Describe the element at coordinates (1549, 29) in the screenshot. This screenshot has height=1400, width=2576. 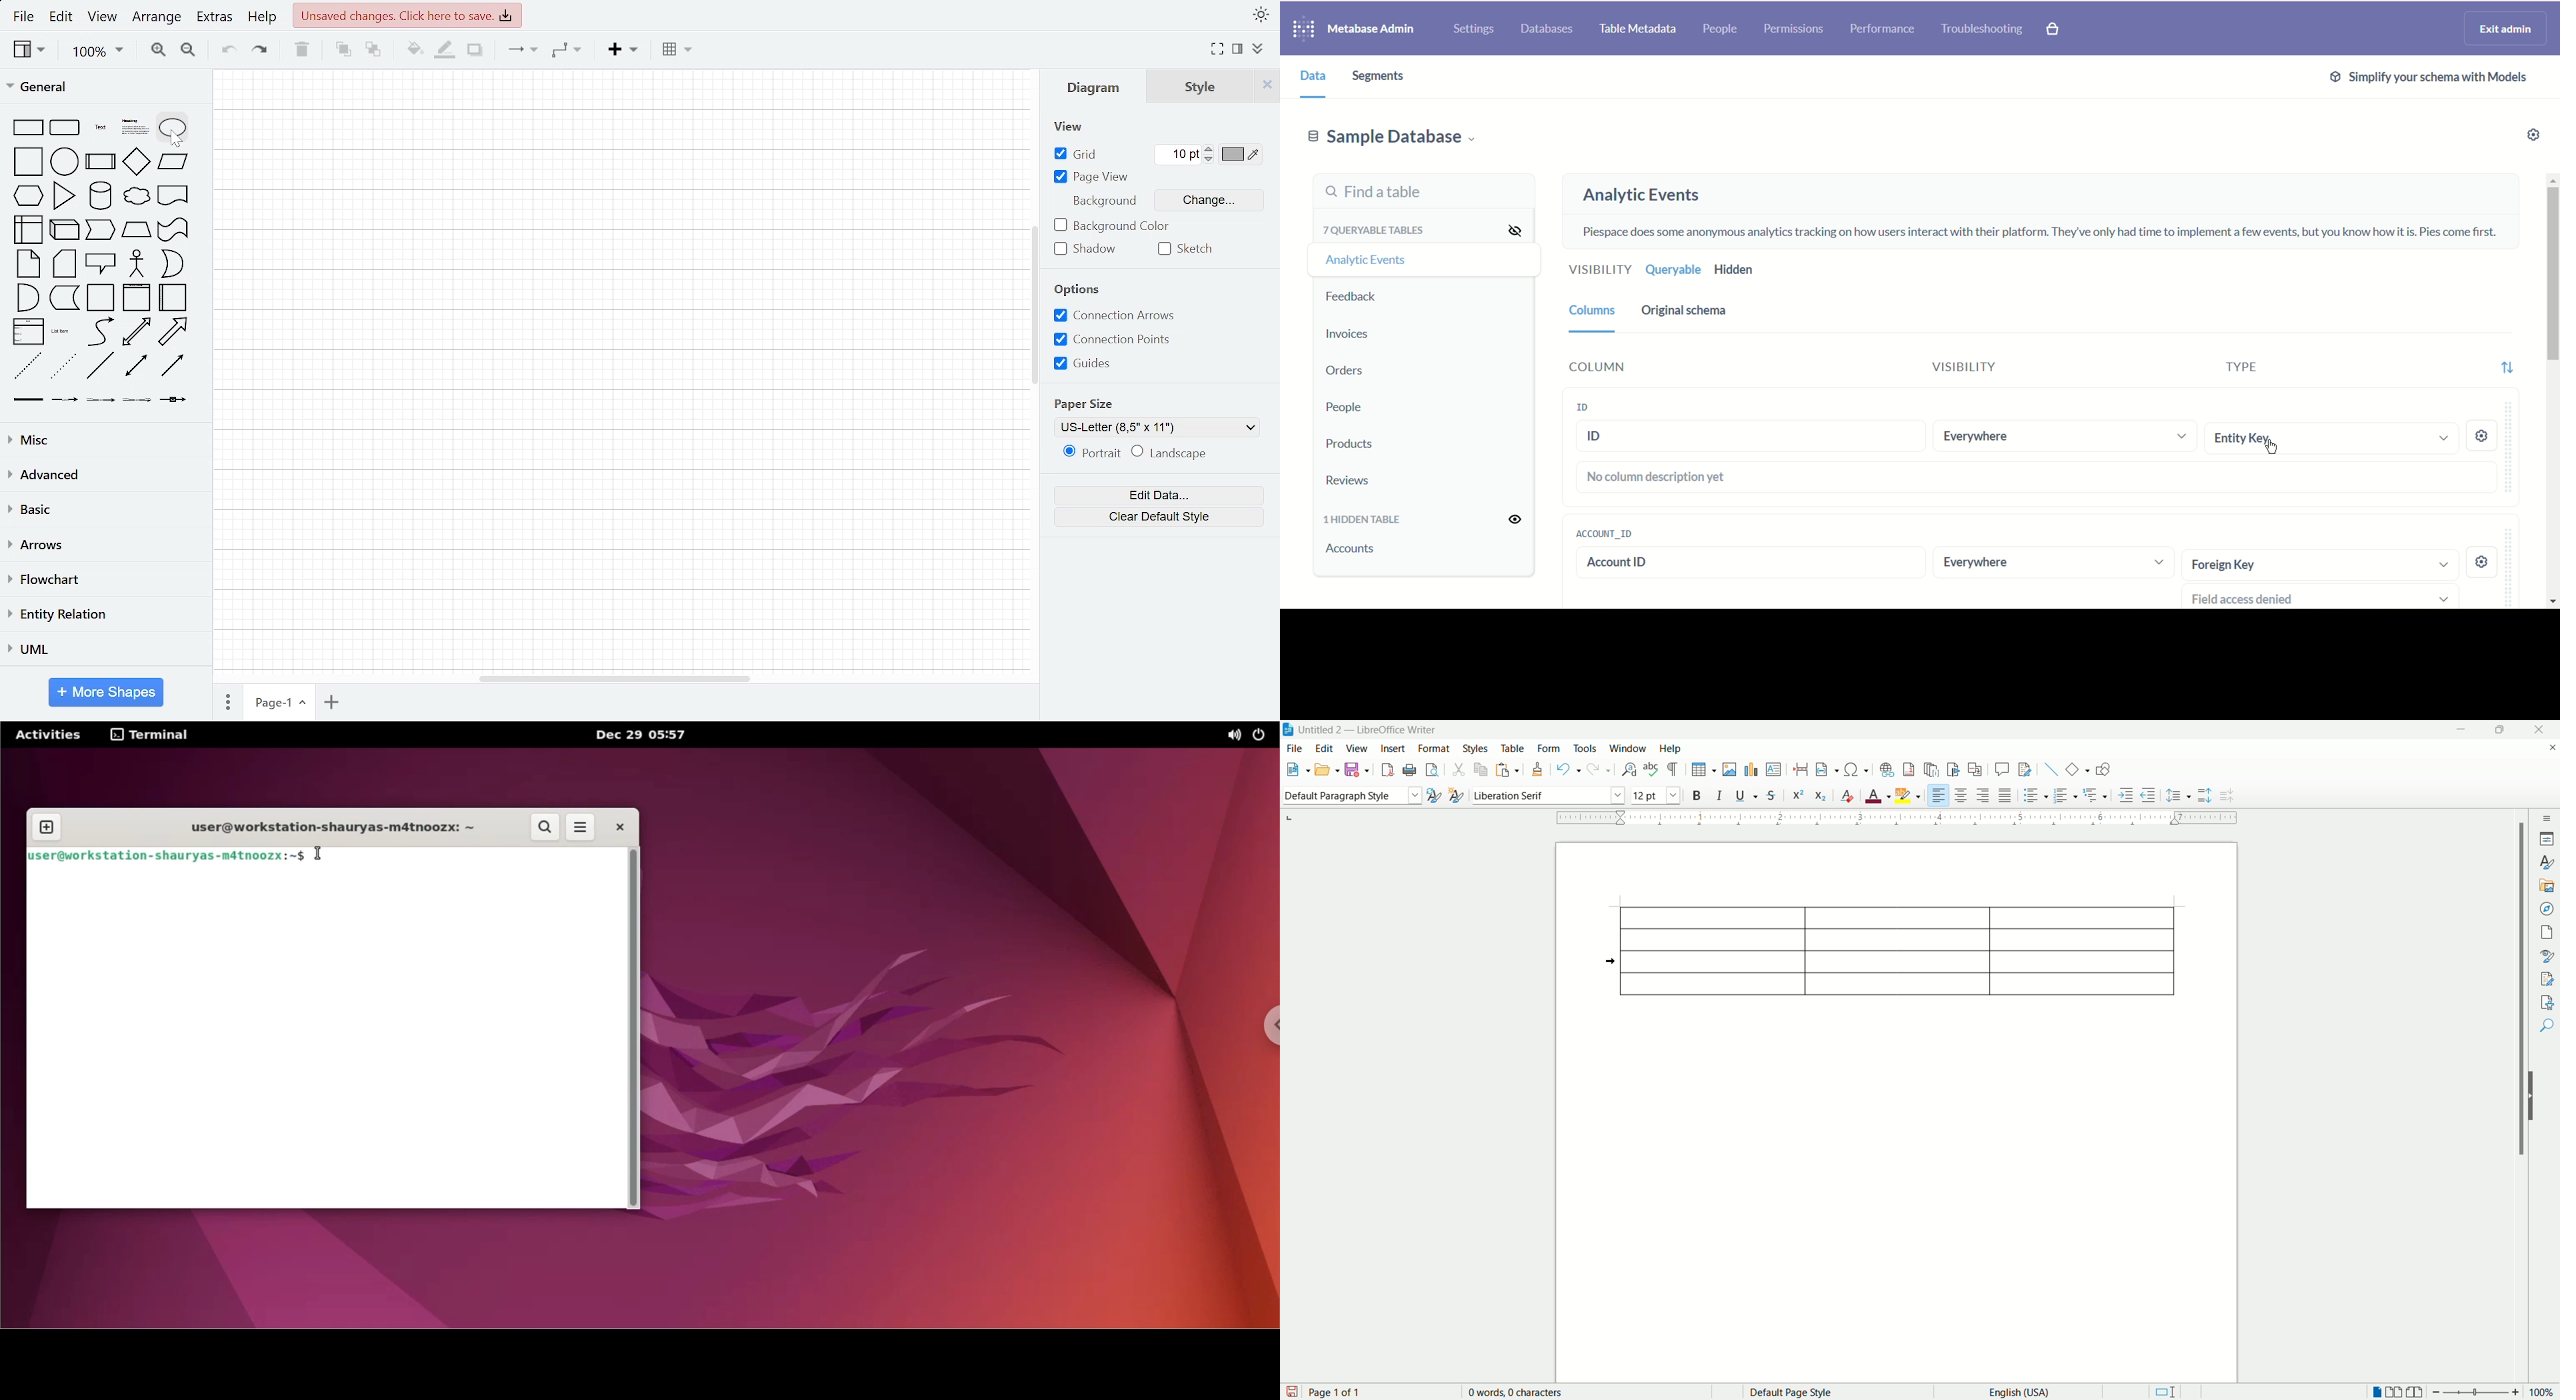
I see `database` at that location.